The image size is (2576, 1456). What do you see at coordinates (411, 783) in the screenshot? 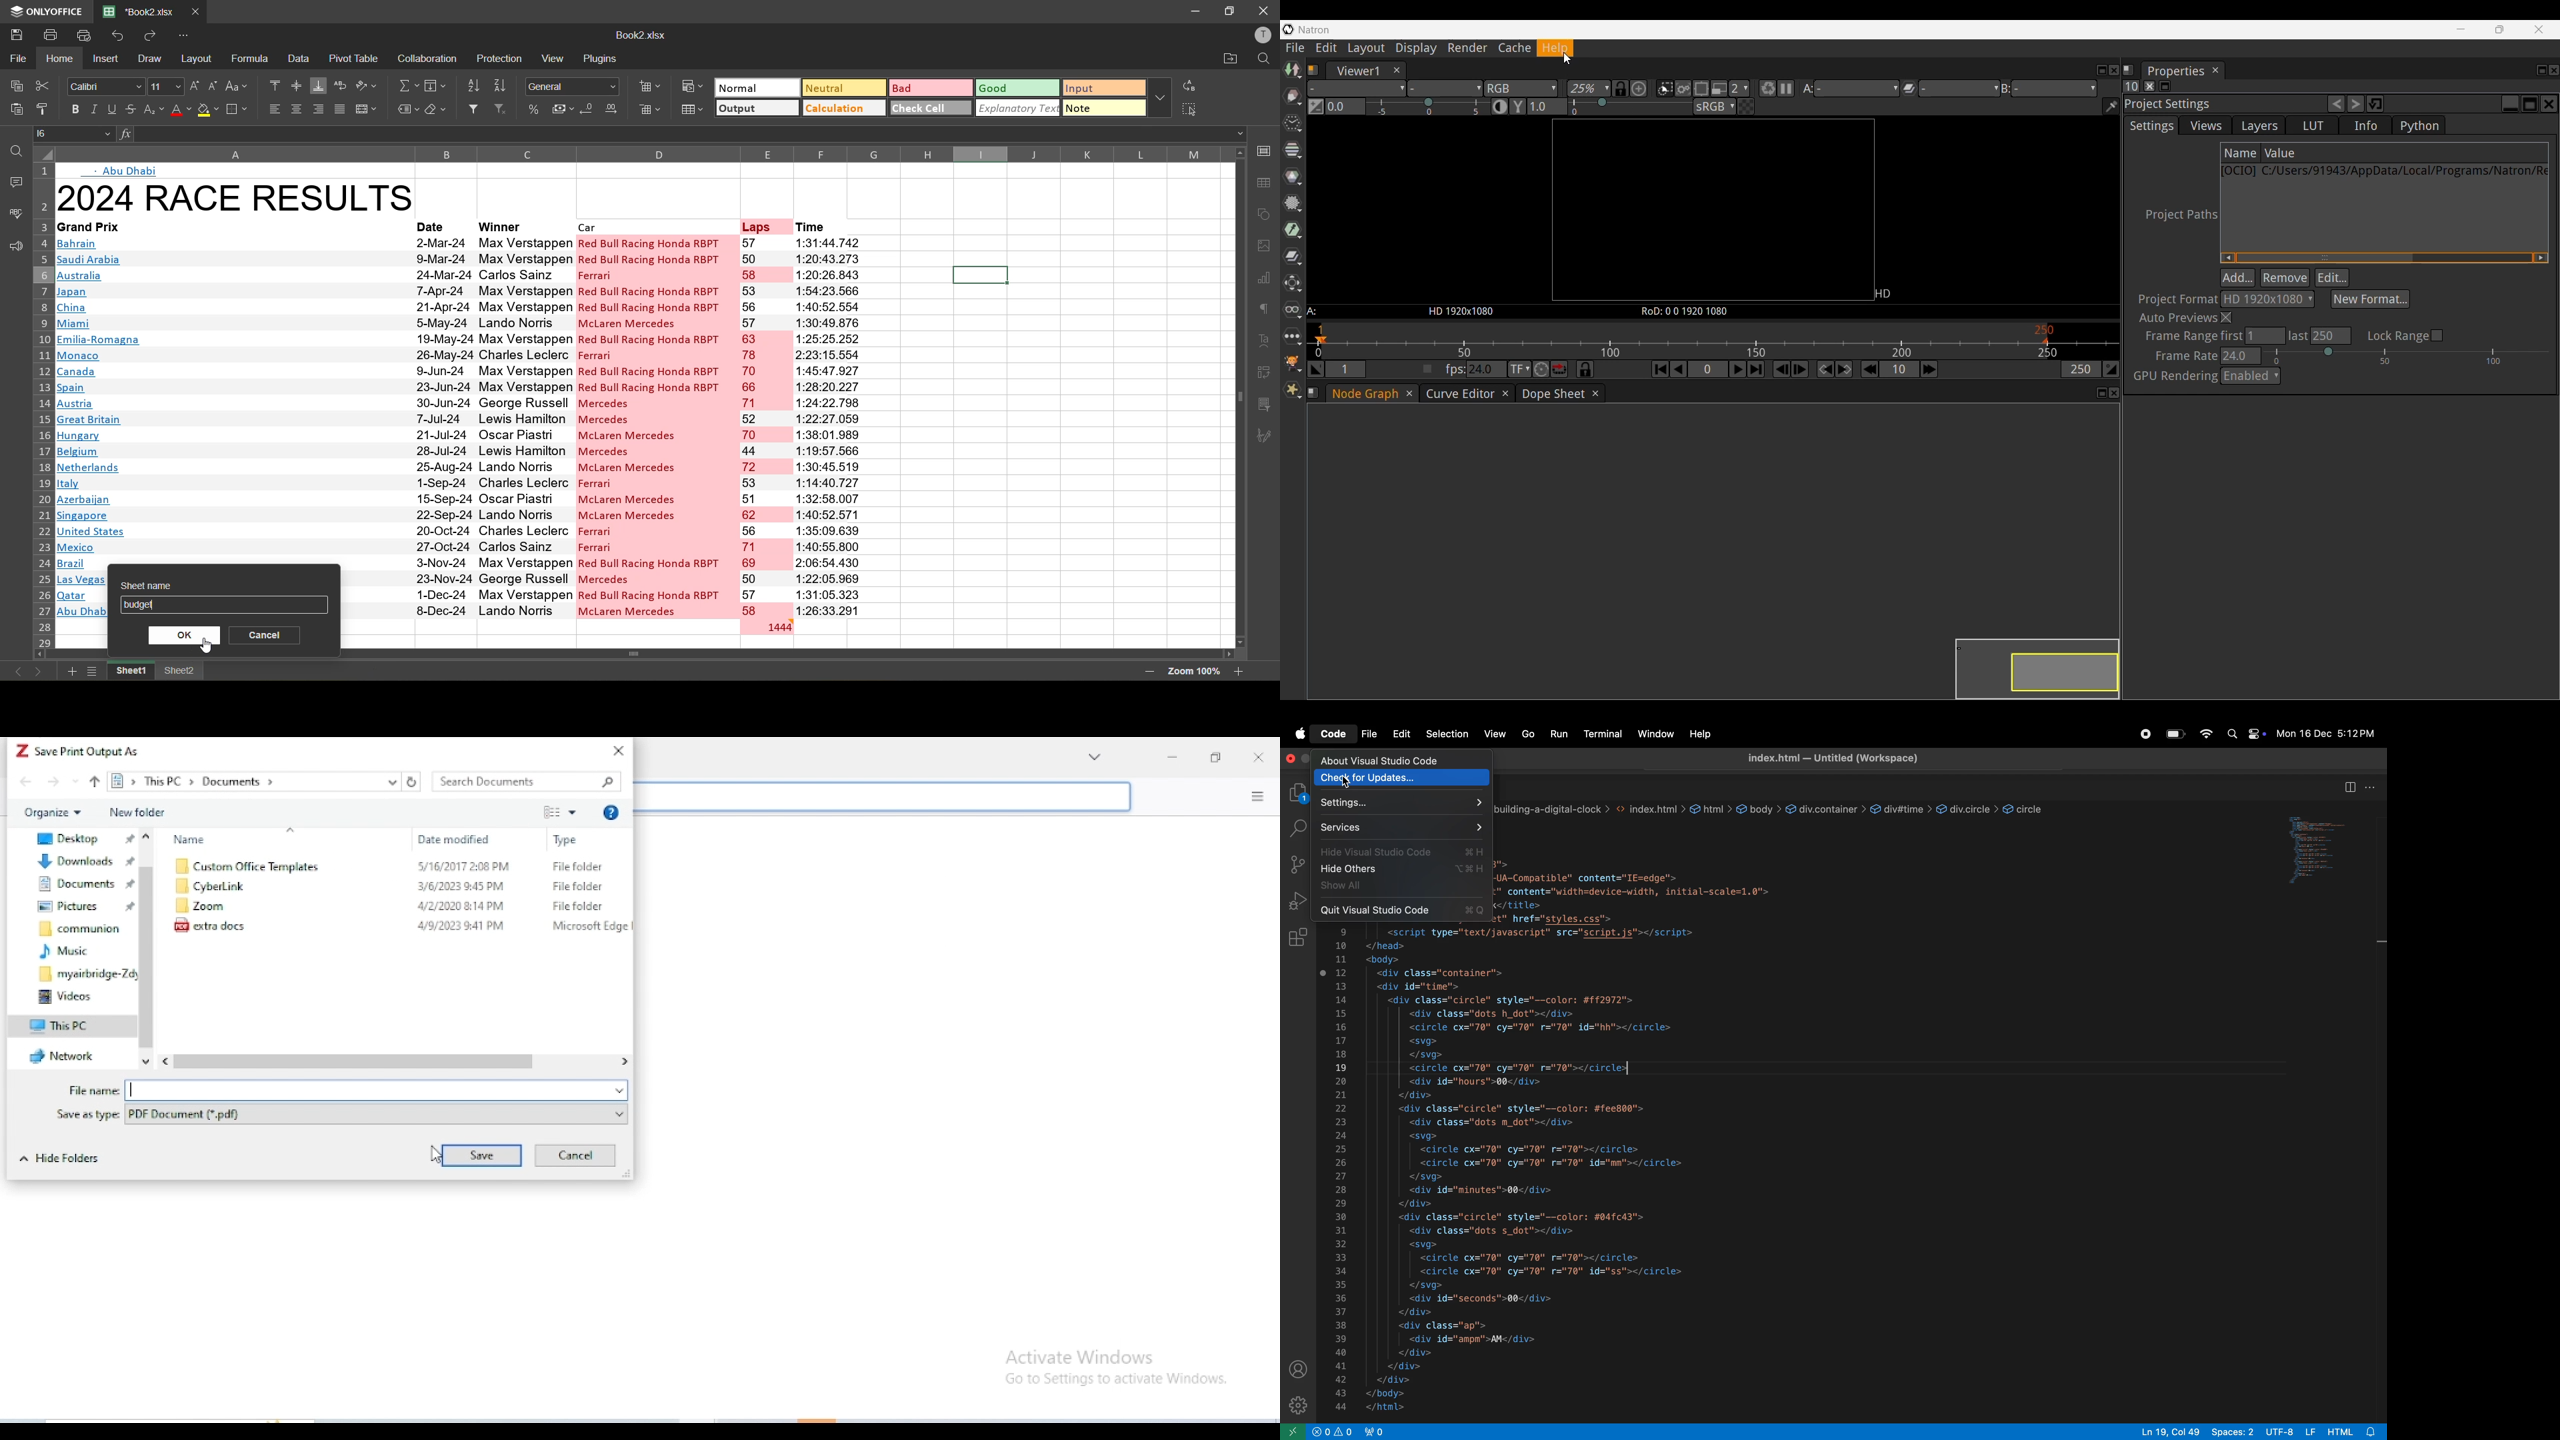
I see `Refresh ` at bounding box center [411, 783].